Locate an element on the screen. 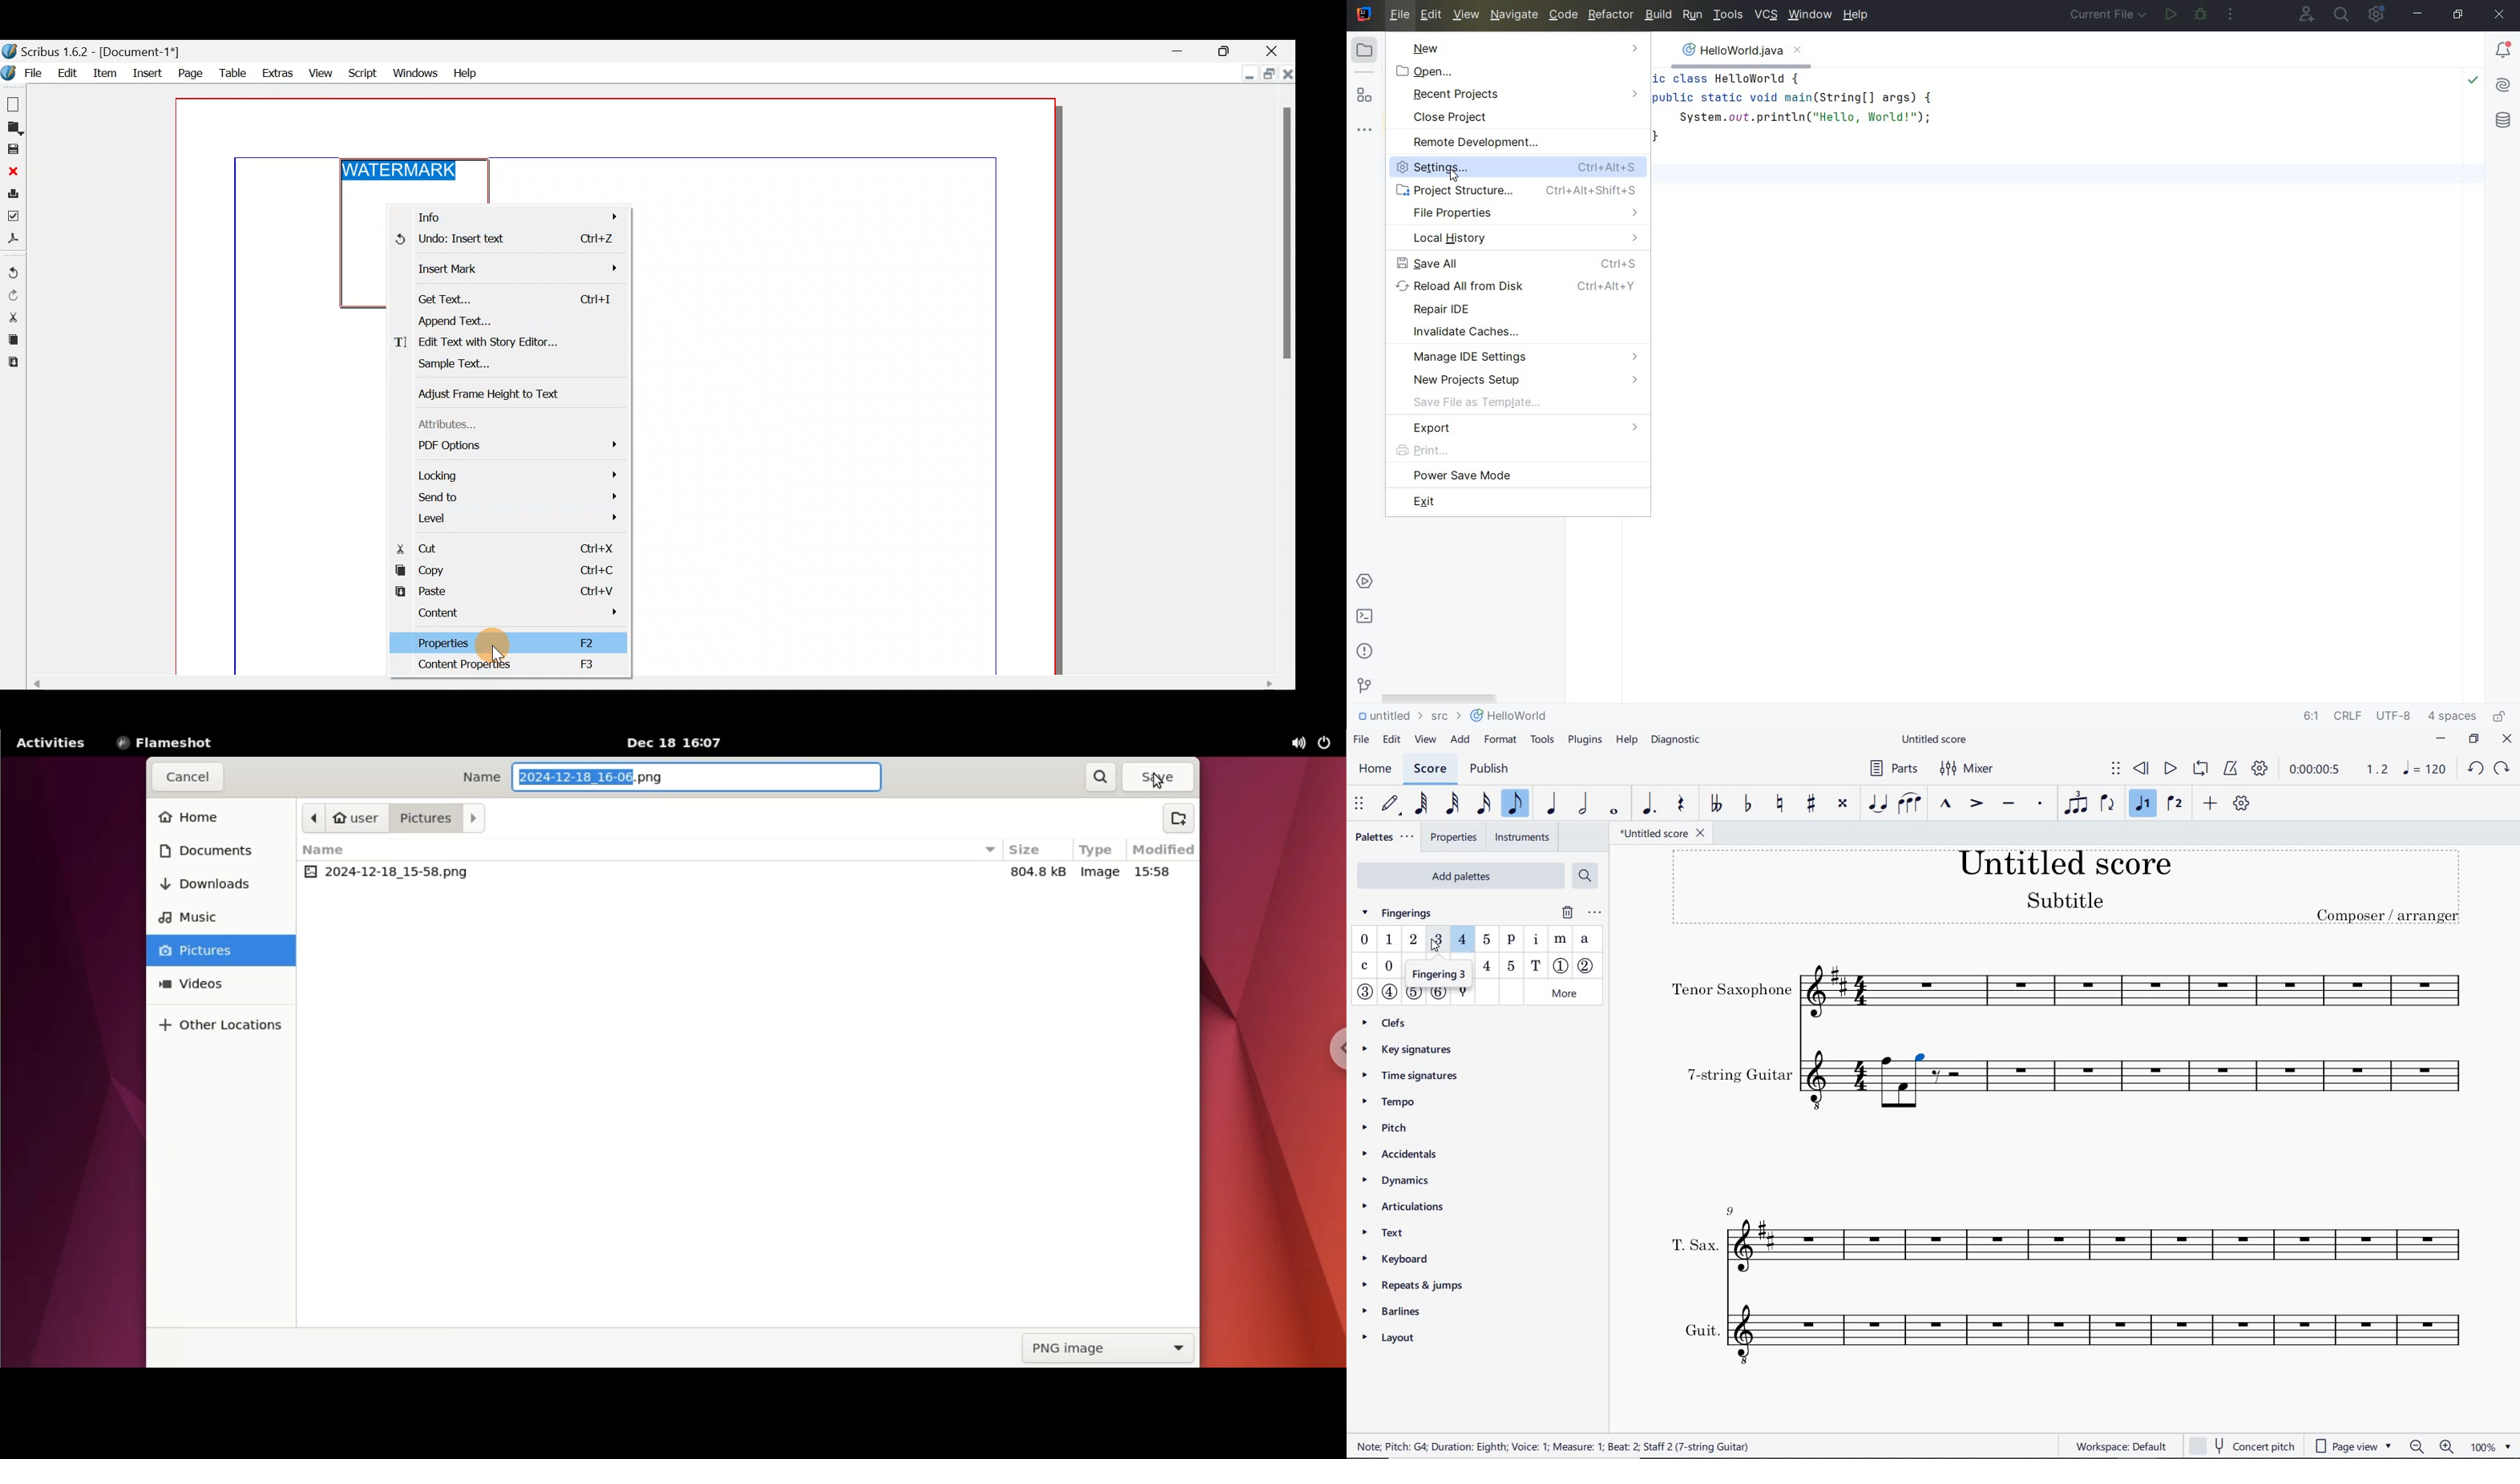  TENUTO is located at coordinates (2008, 804).